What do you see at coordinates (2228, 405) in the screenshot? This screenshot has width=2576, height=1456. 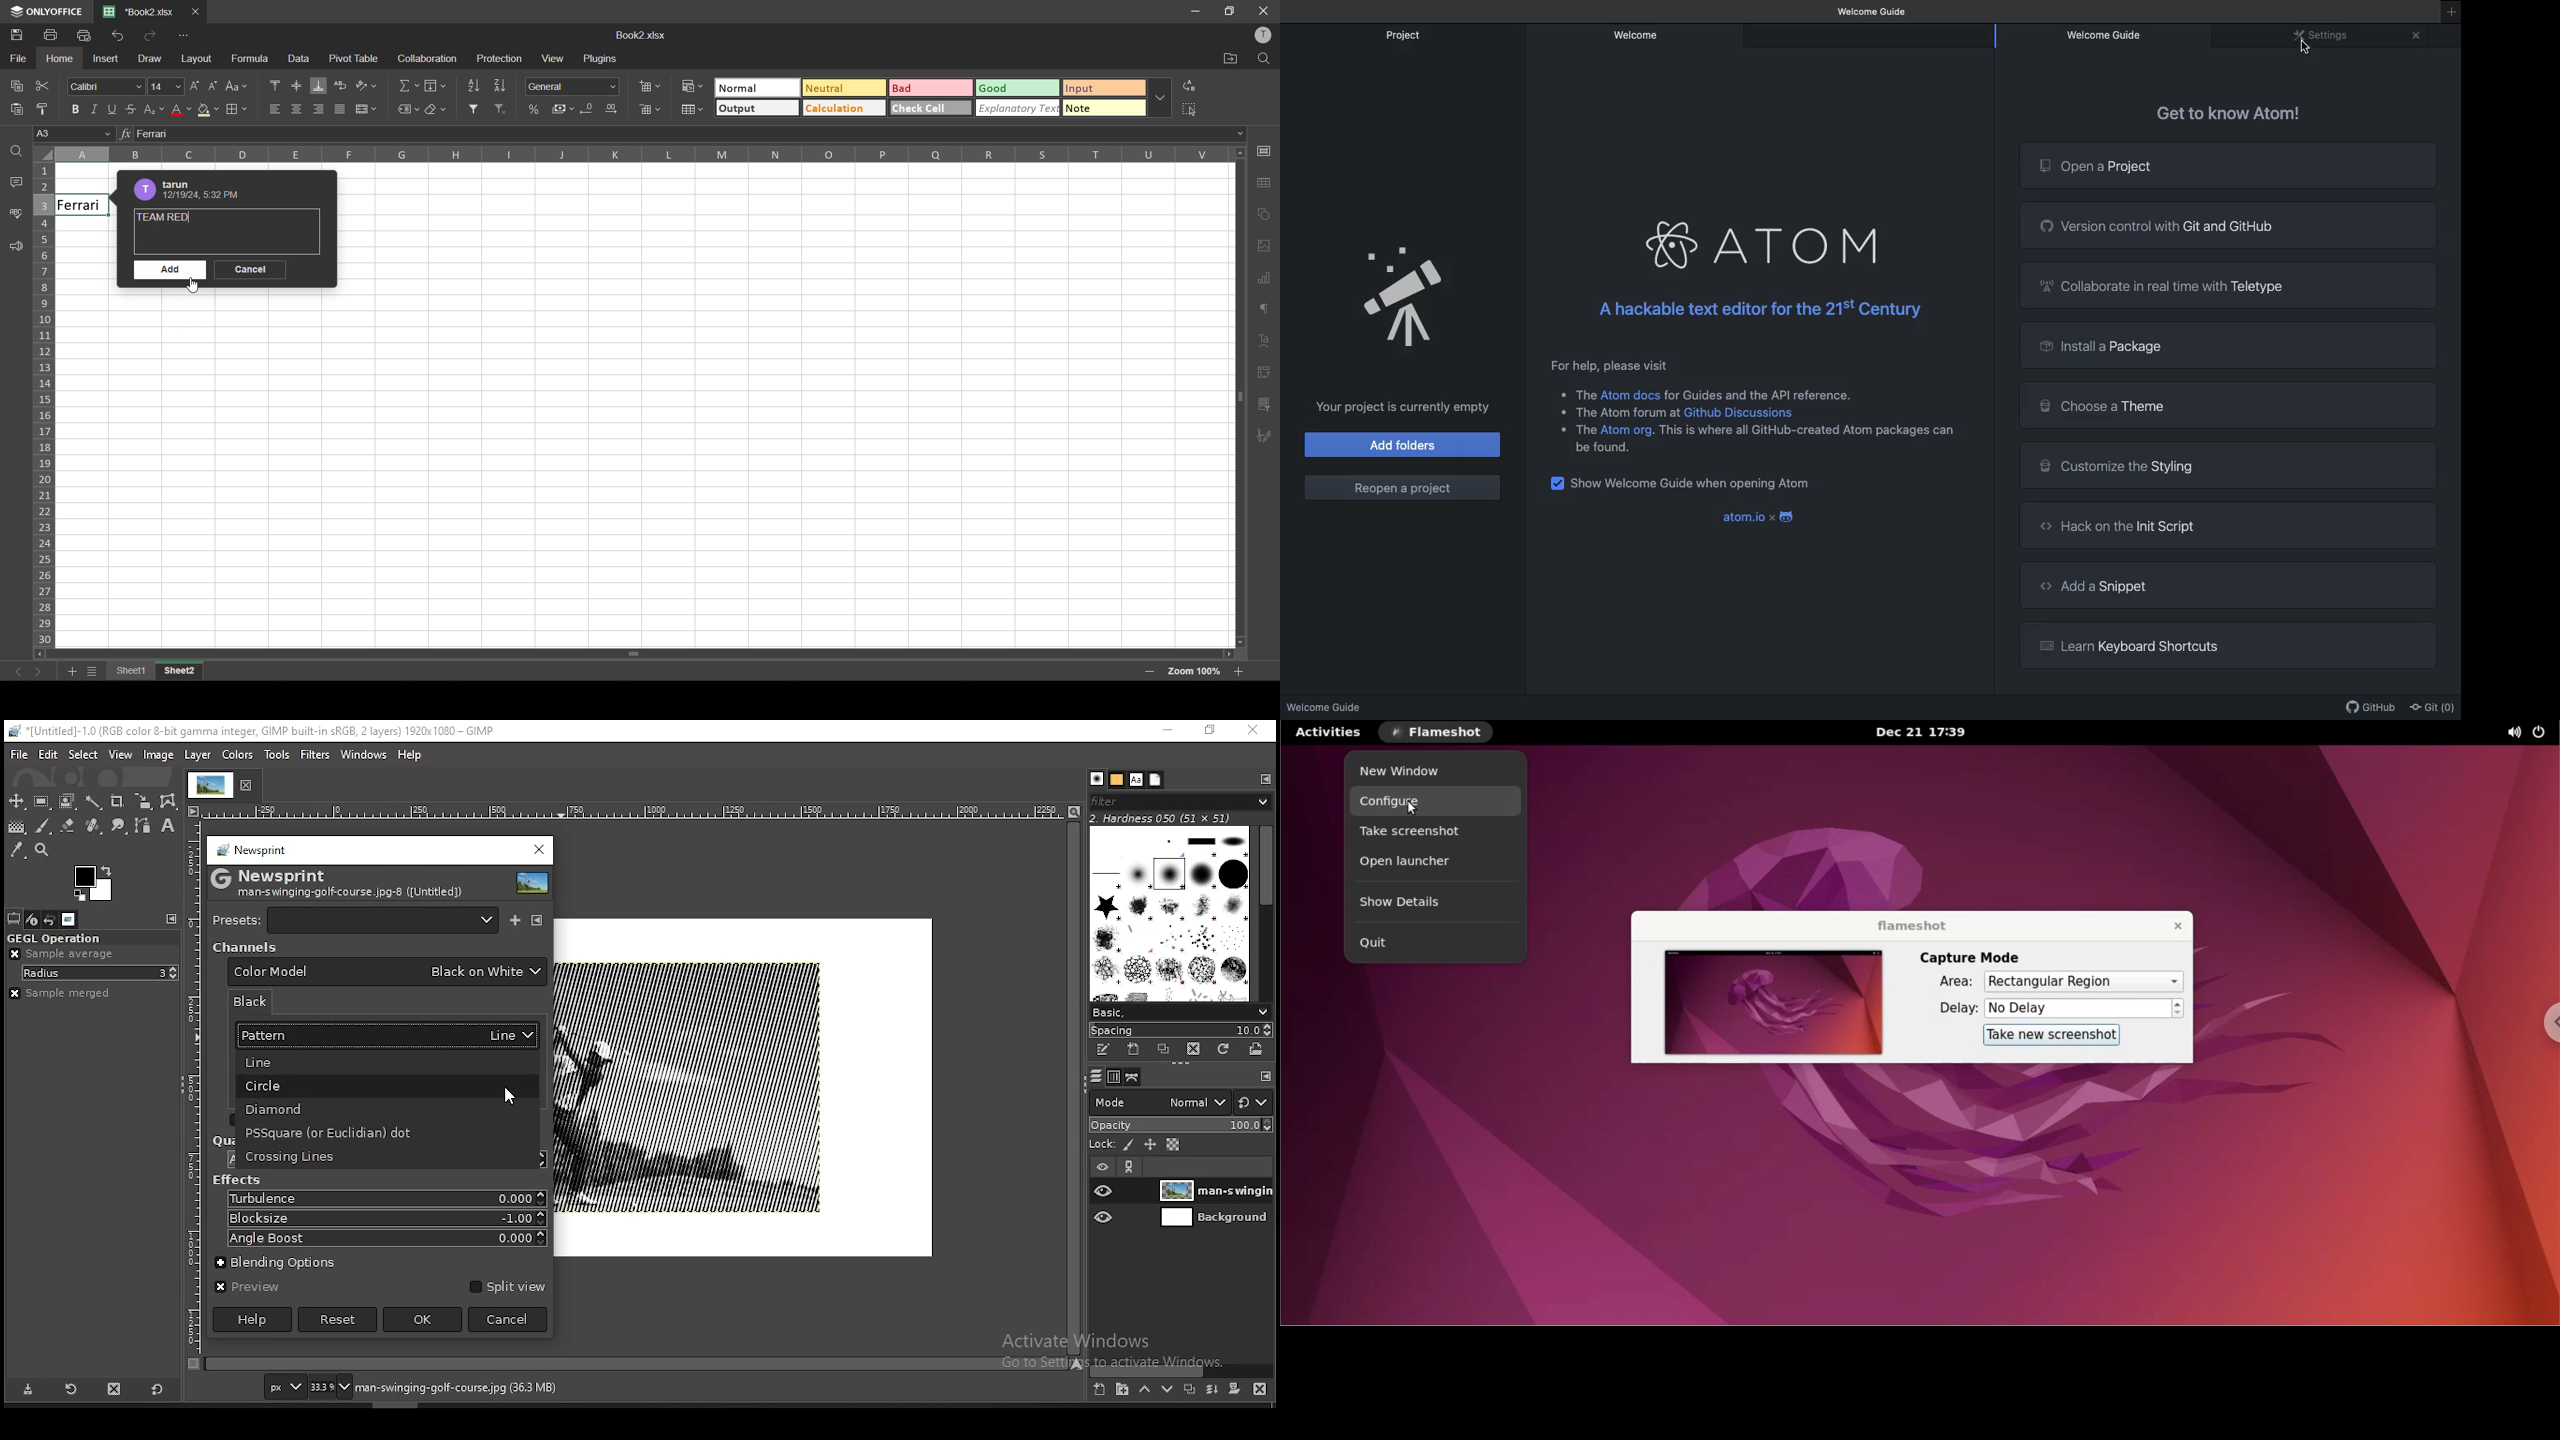 I see `Choose a theme` at bounding box center [2228, 405].